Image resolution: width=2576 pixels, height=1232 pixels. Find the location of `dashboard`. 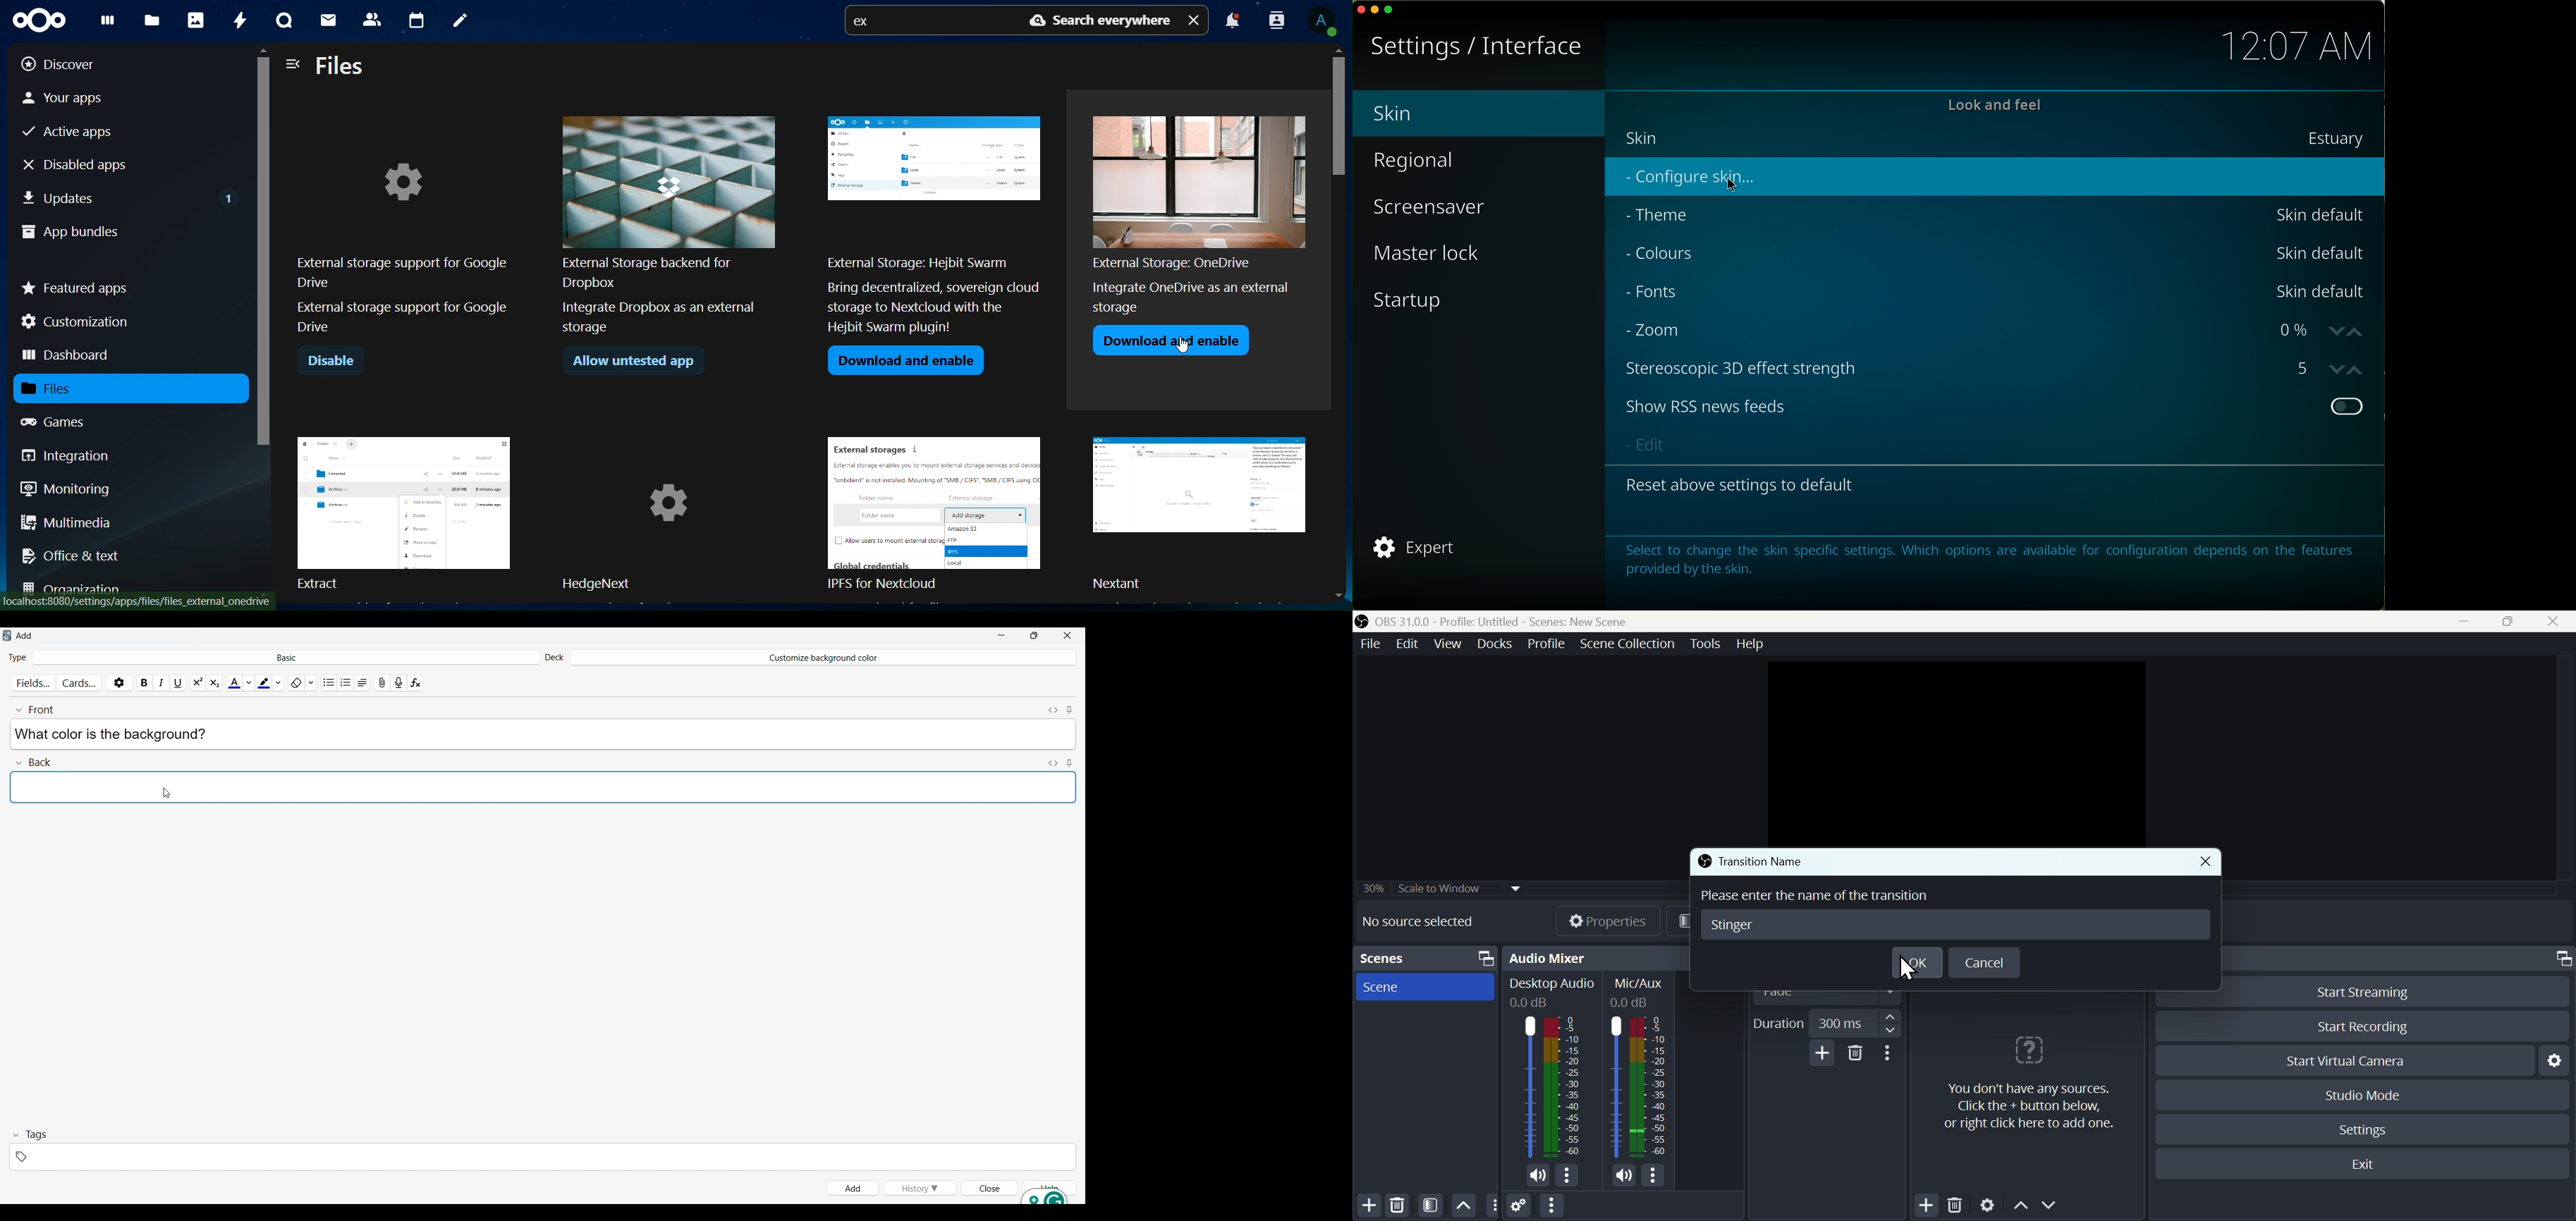

dashboard is located at coordinates (107, 23).